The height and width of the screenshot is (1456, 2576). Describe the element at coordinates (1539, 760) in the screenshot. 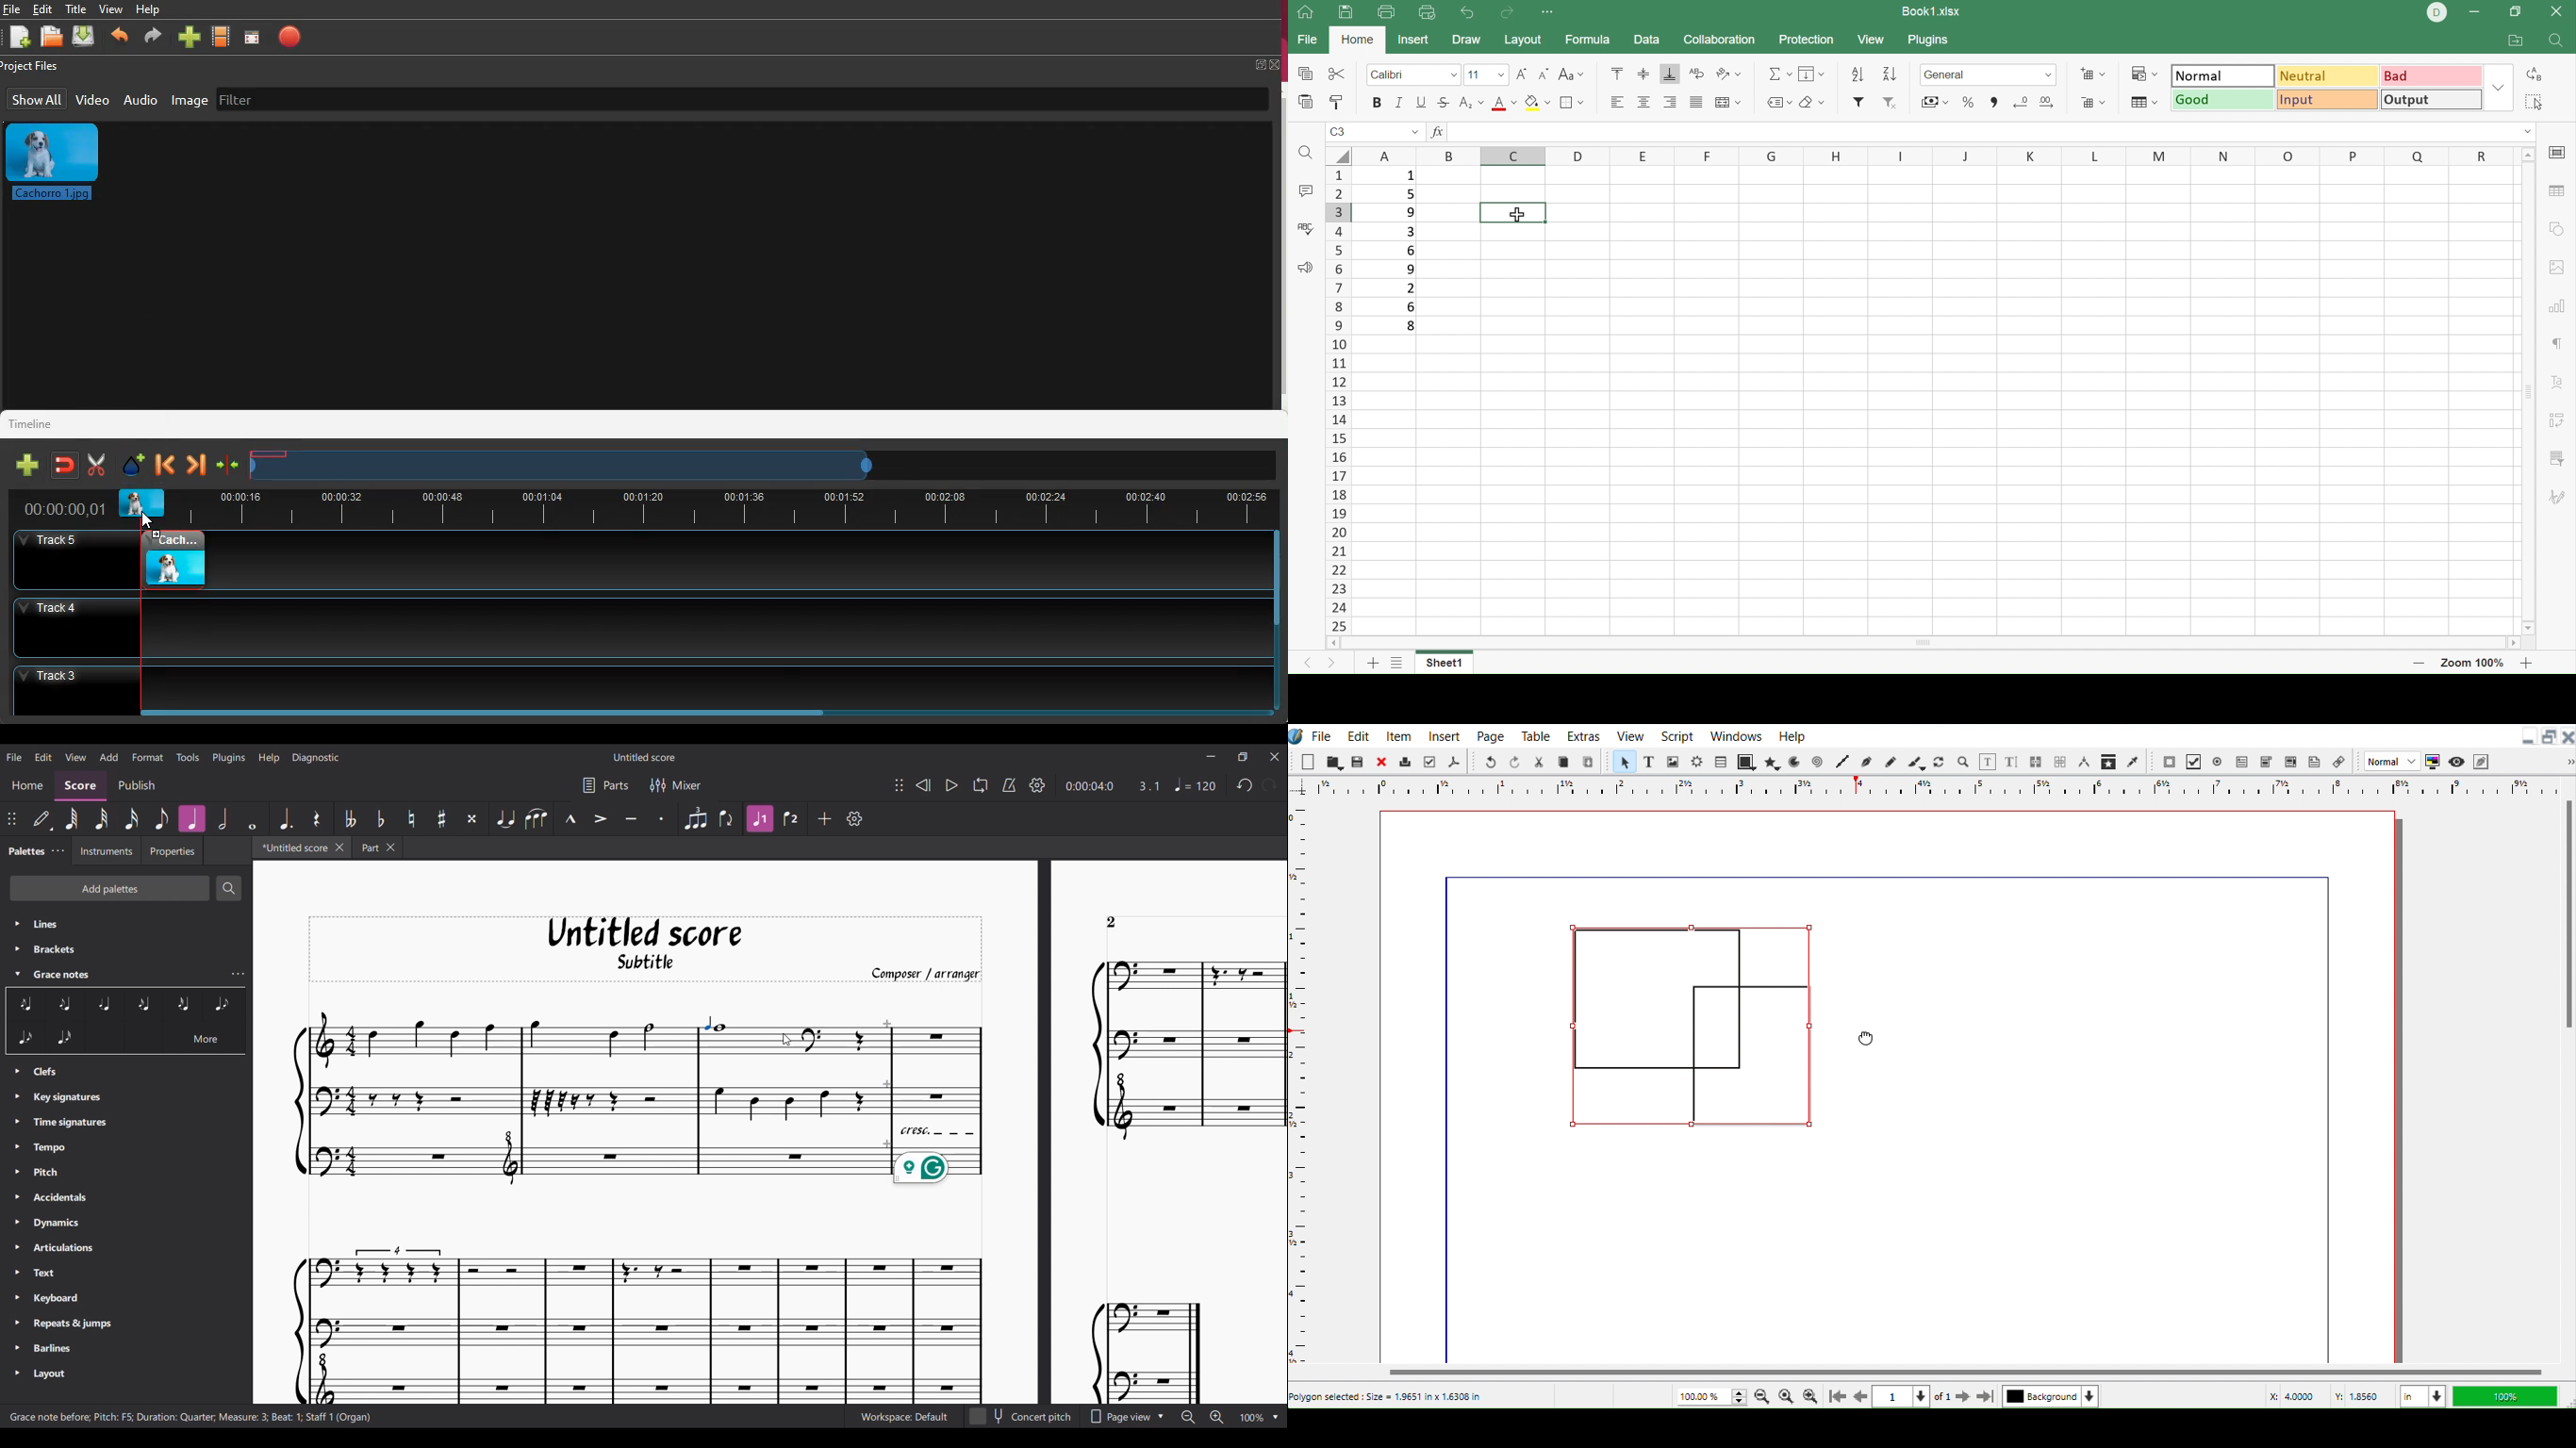

I see `Cut` at that location.